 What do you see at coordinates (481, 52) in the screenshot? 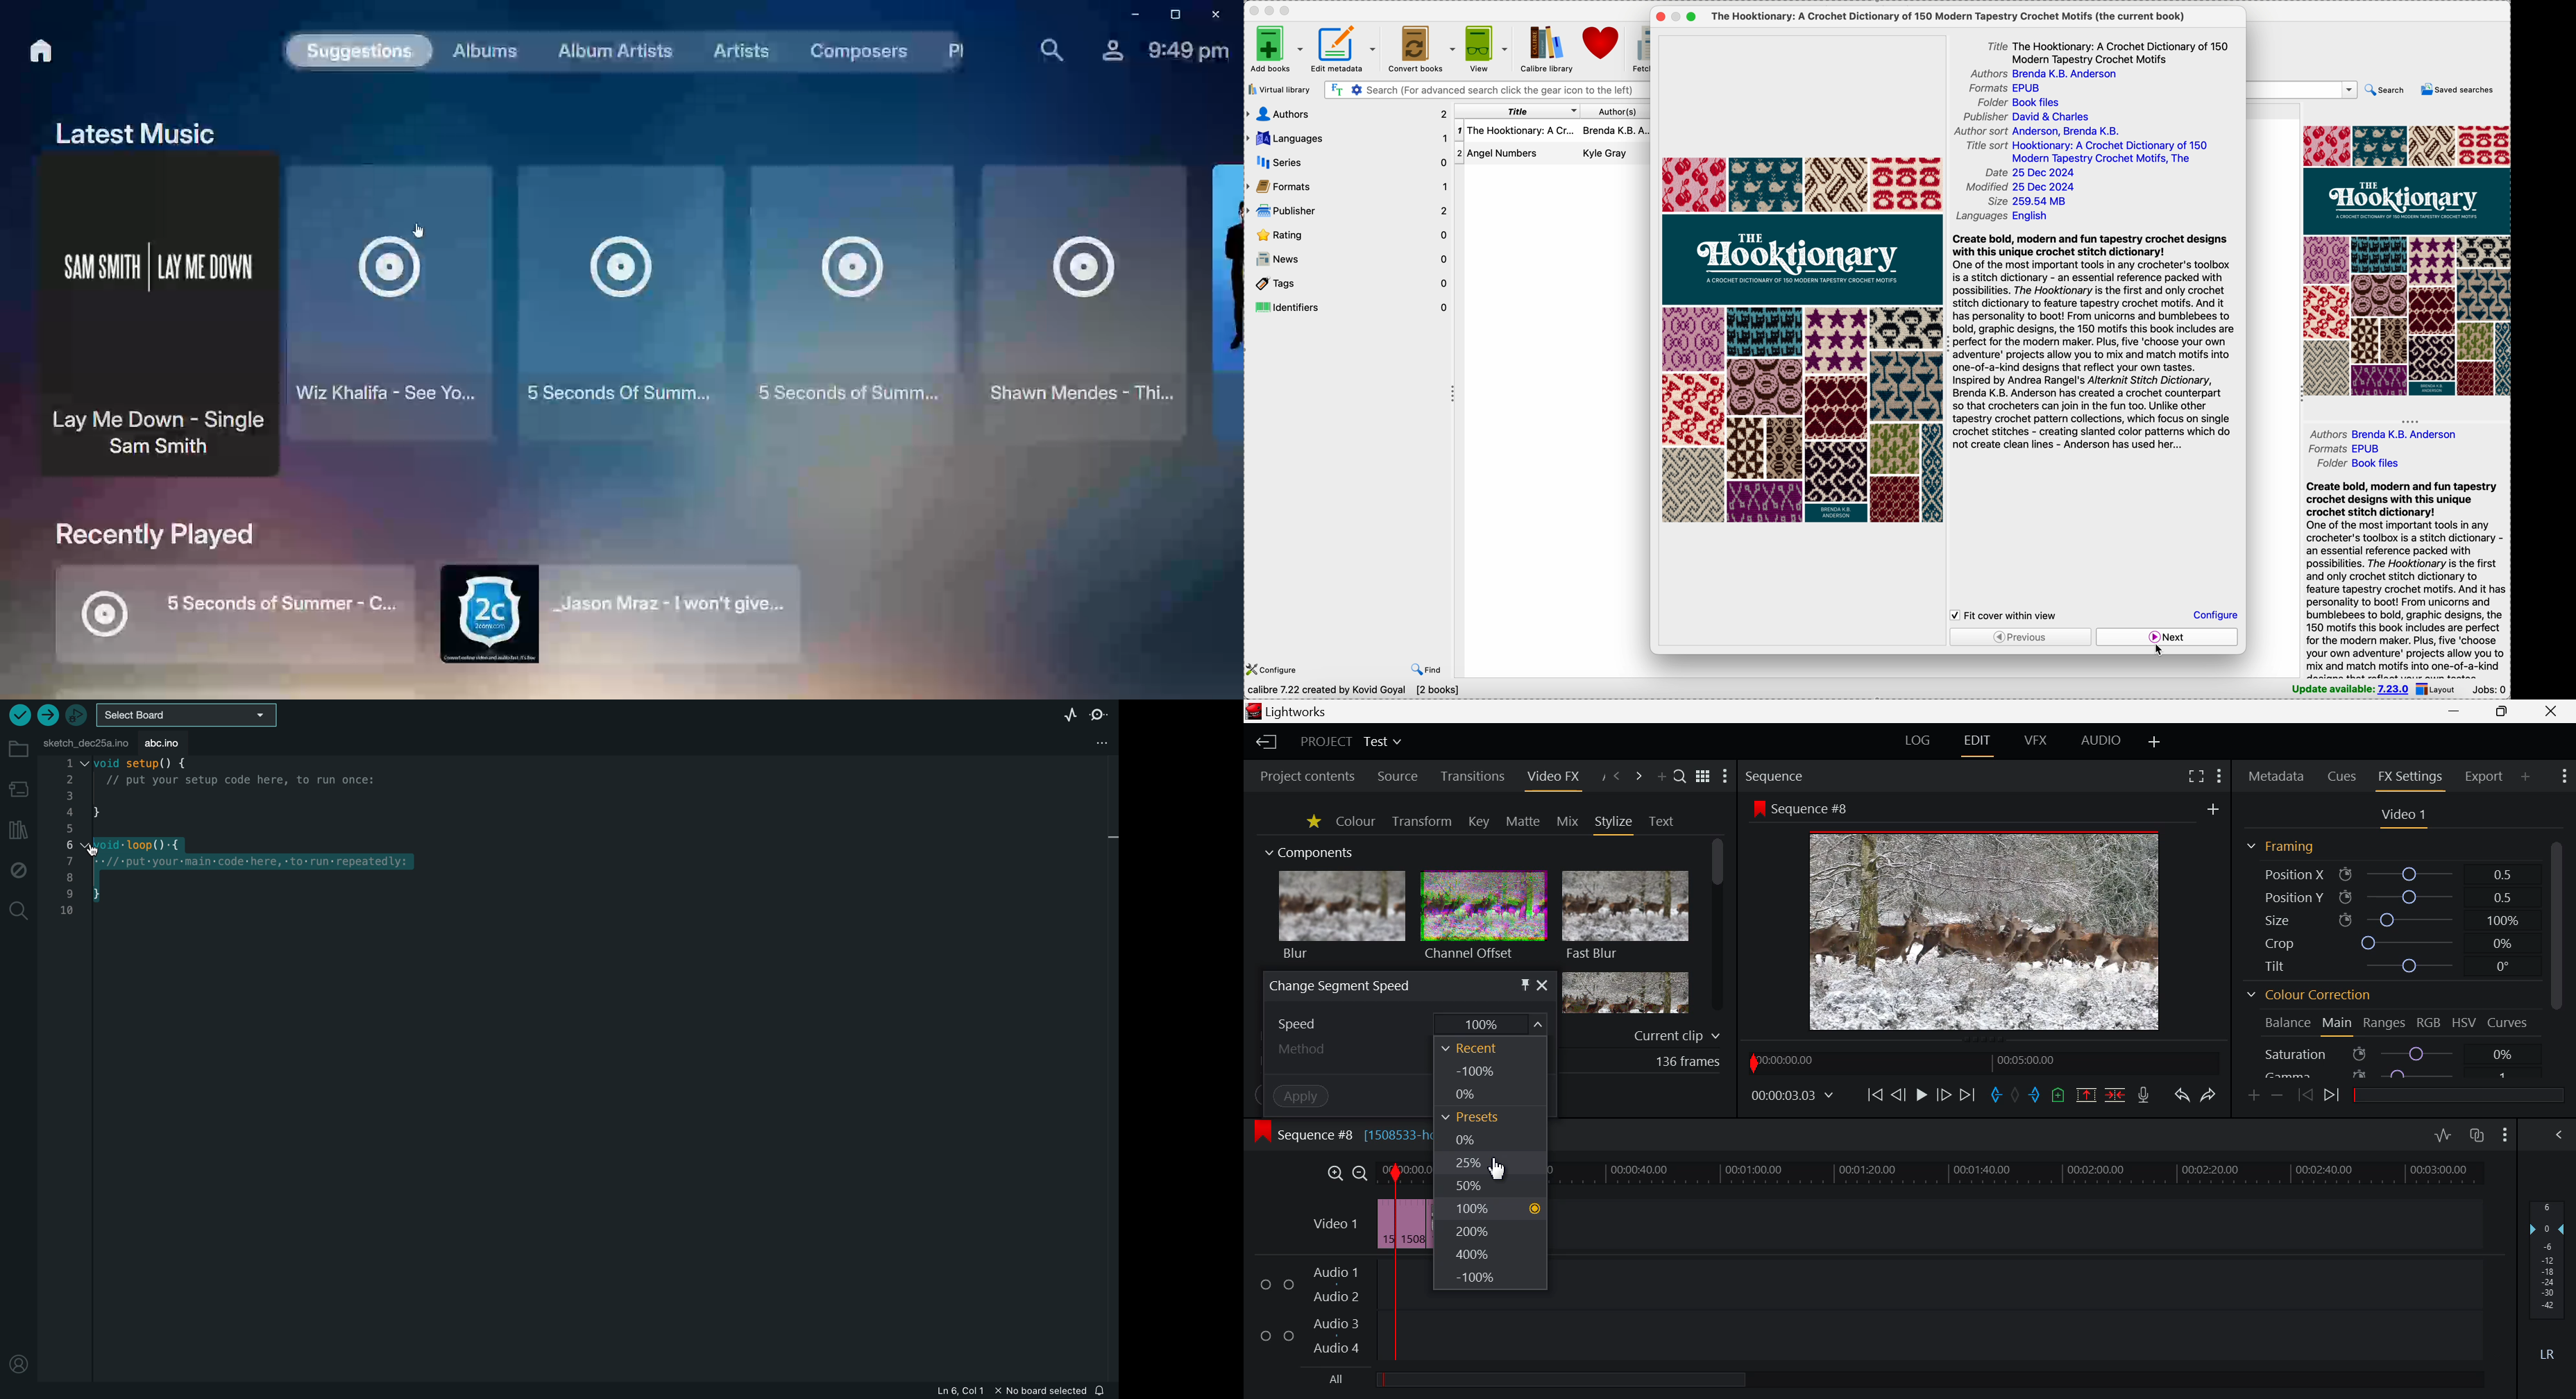
I see `Albums` at bounding box center [481, 52].